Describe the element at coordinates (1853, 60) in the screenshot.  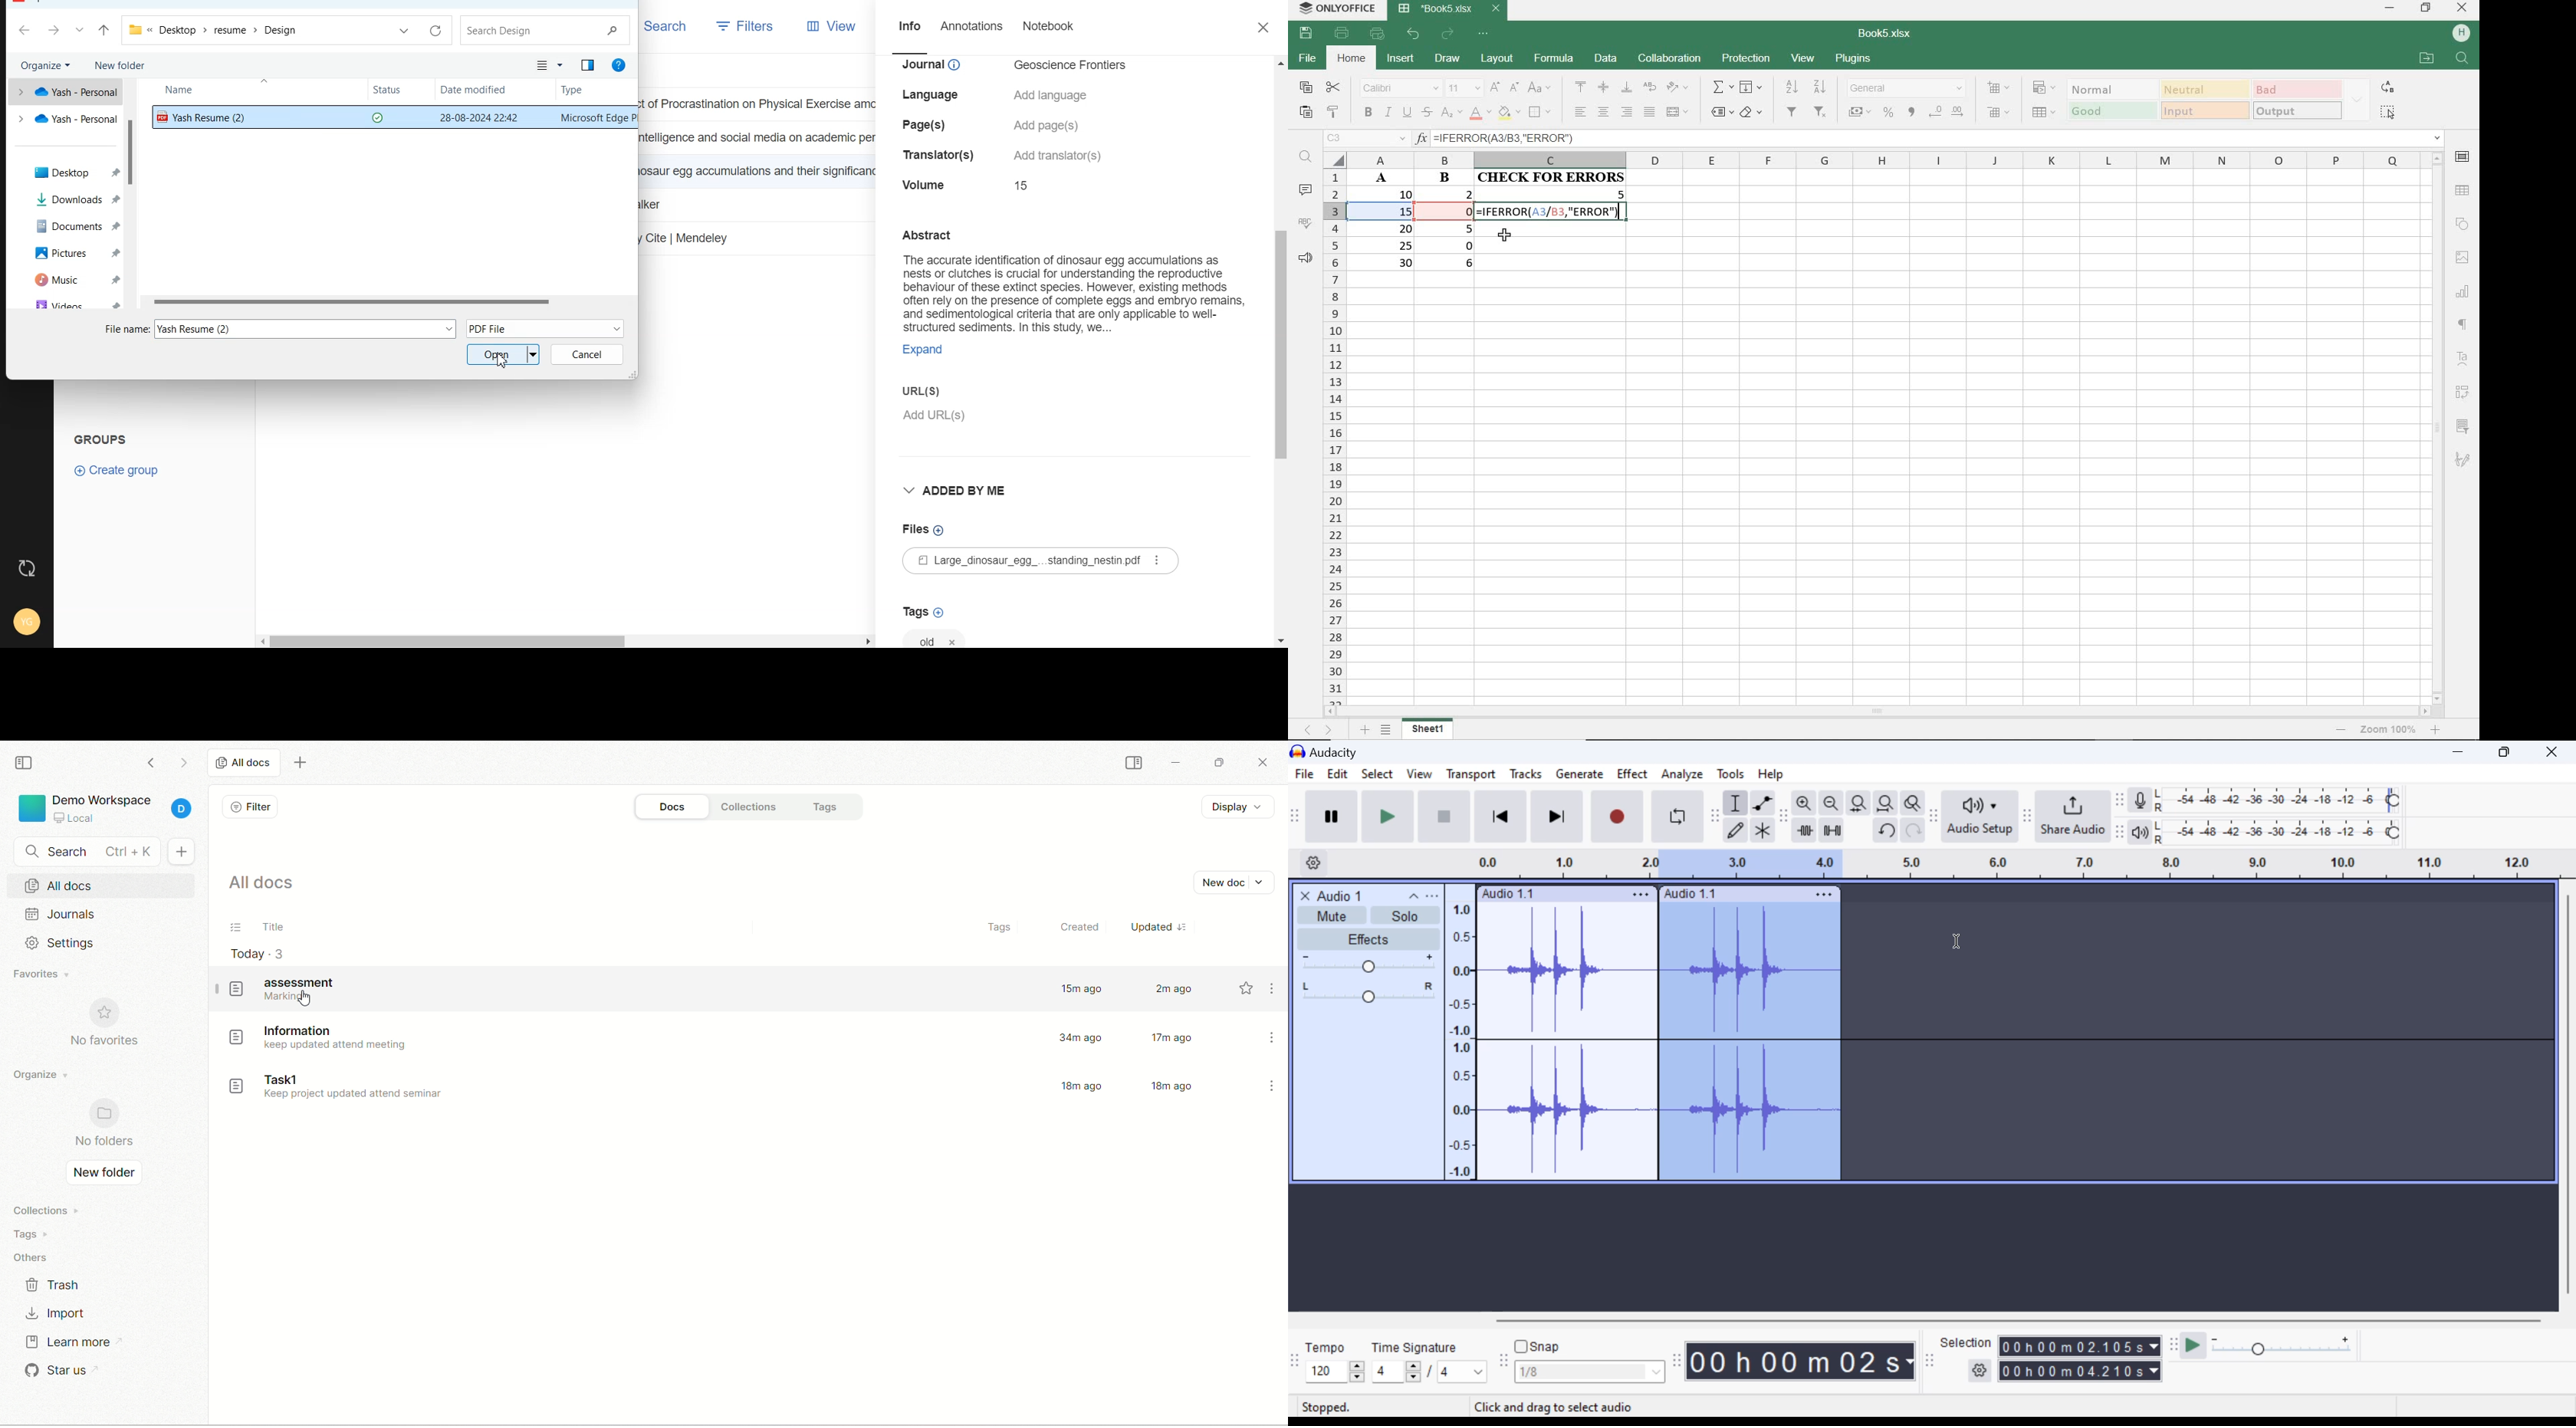
I see `PLUGINS` at that location.